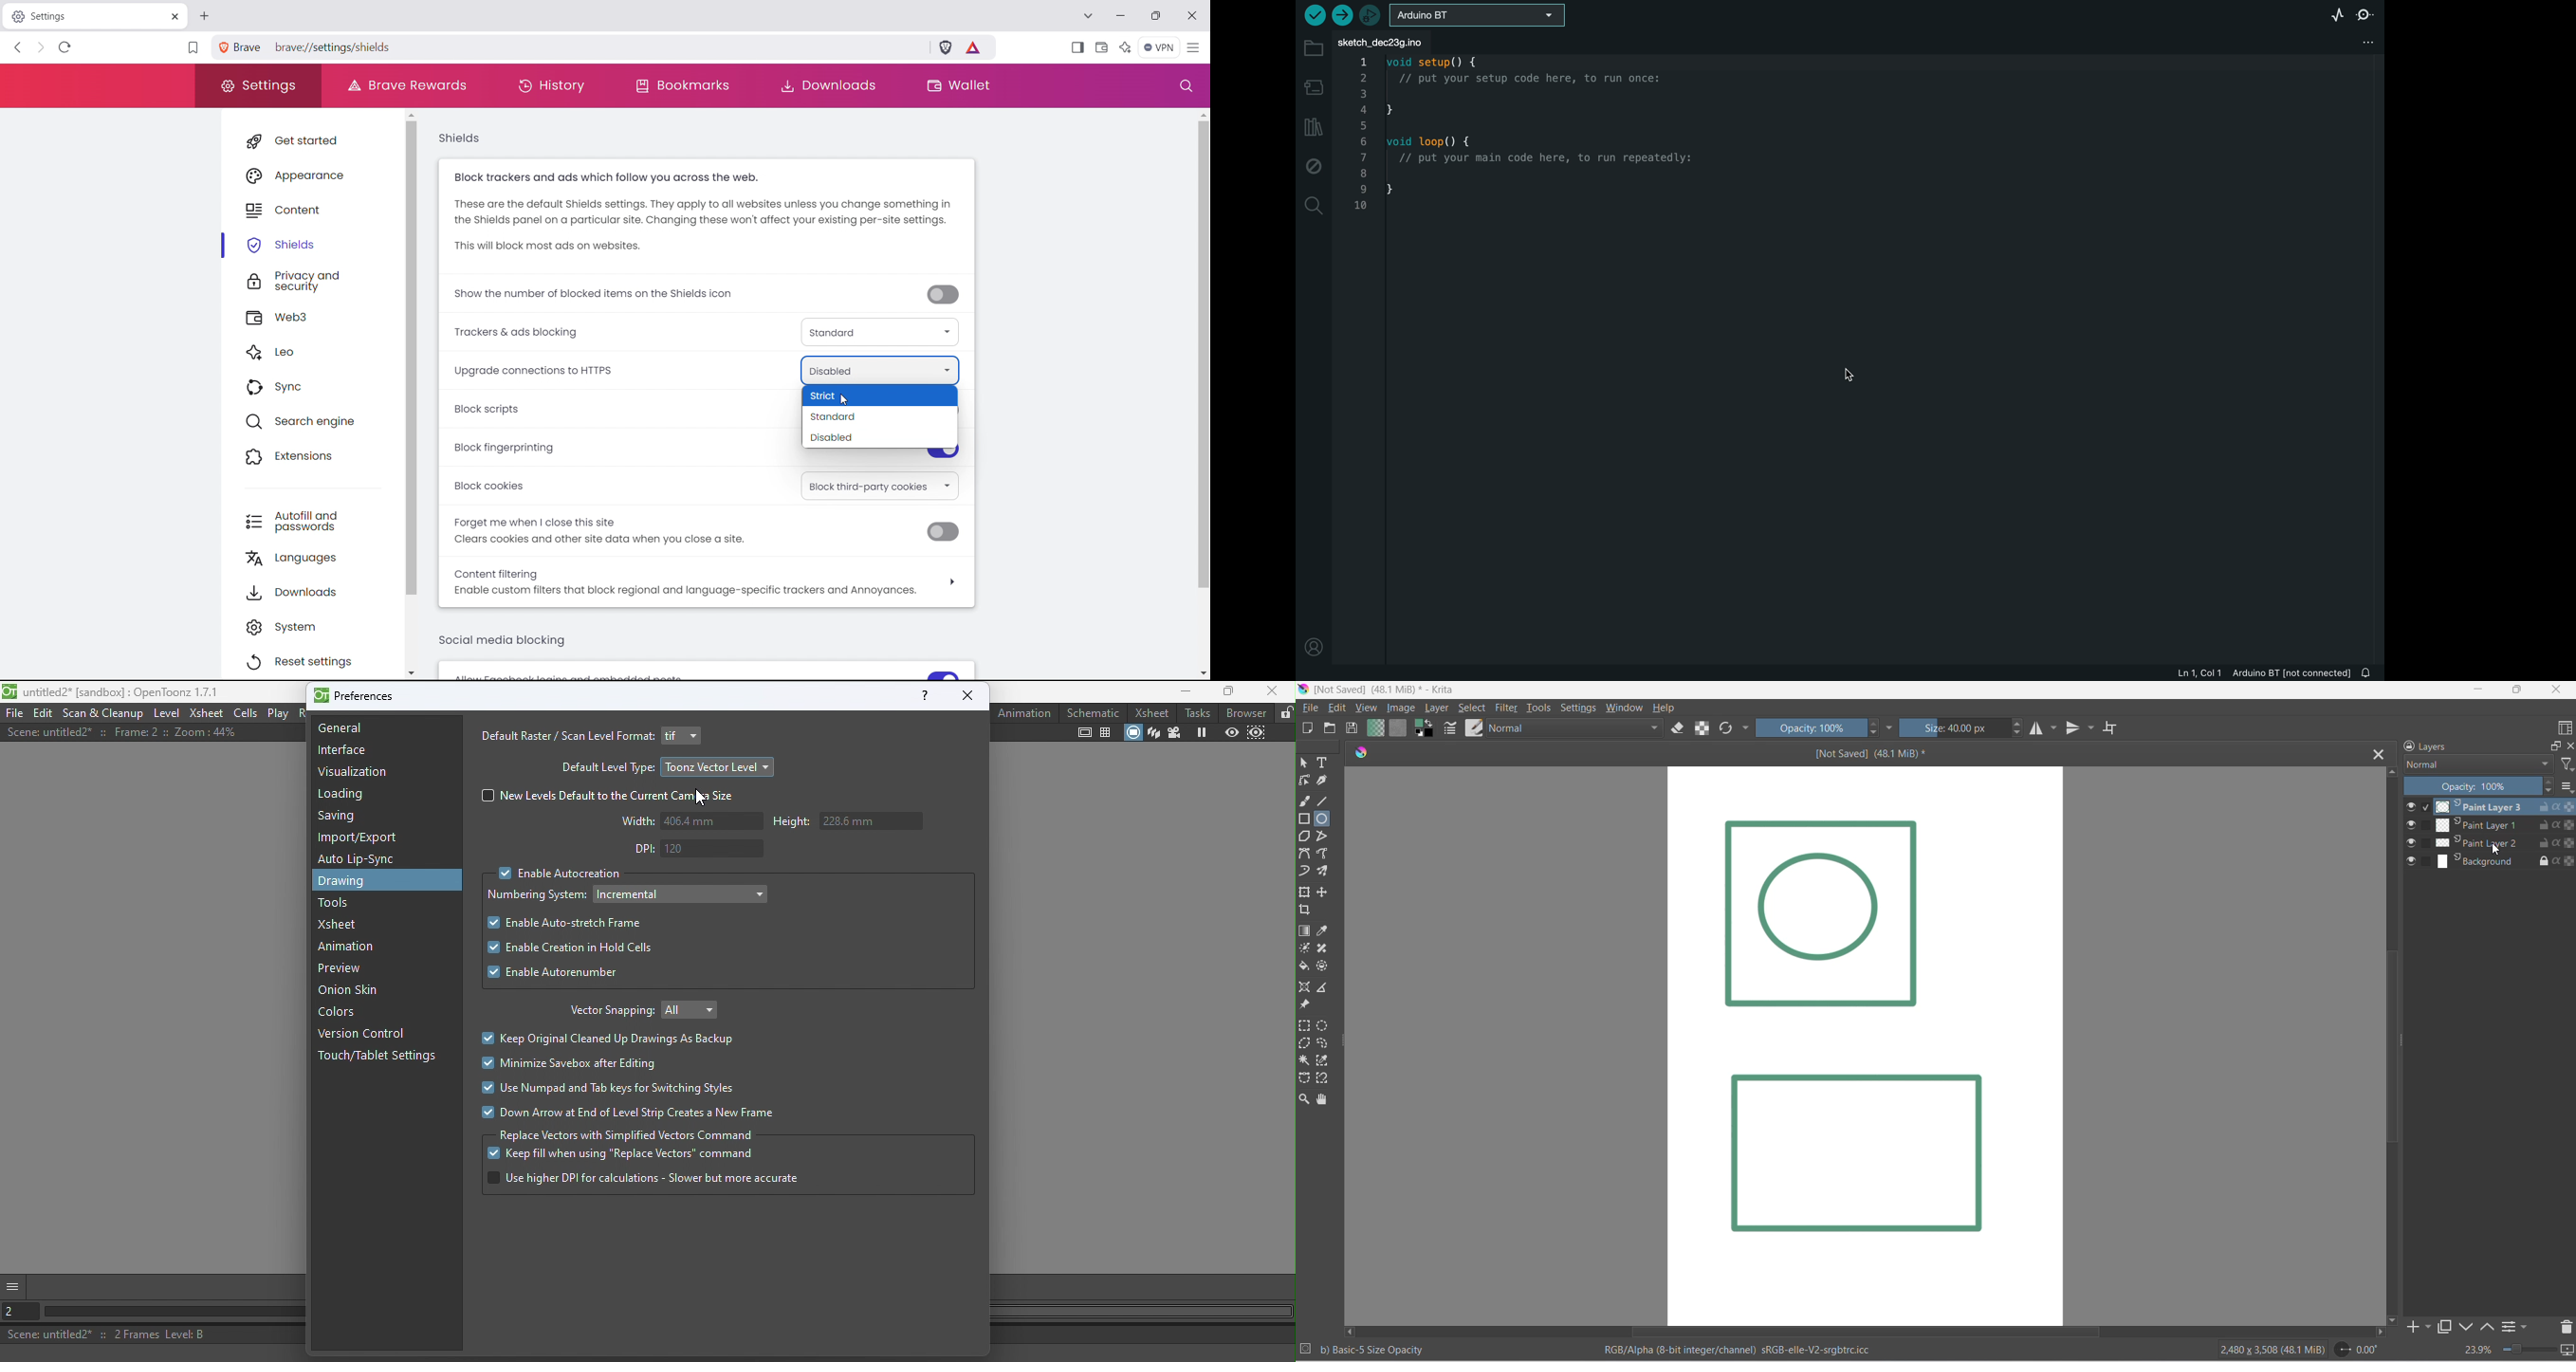 The image size is (2576, 1372). Describe the element at coordinates (2531, 1348) in the screenshot. I see `zoom` at that location.